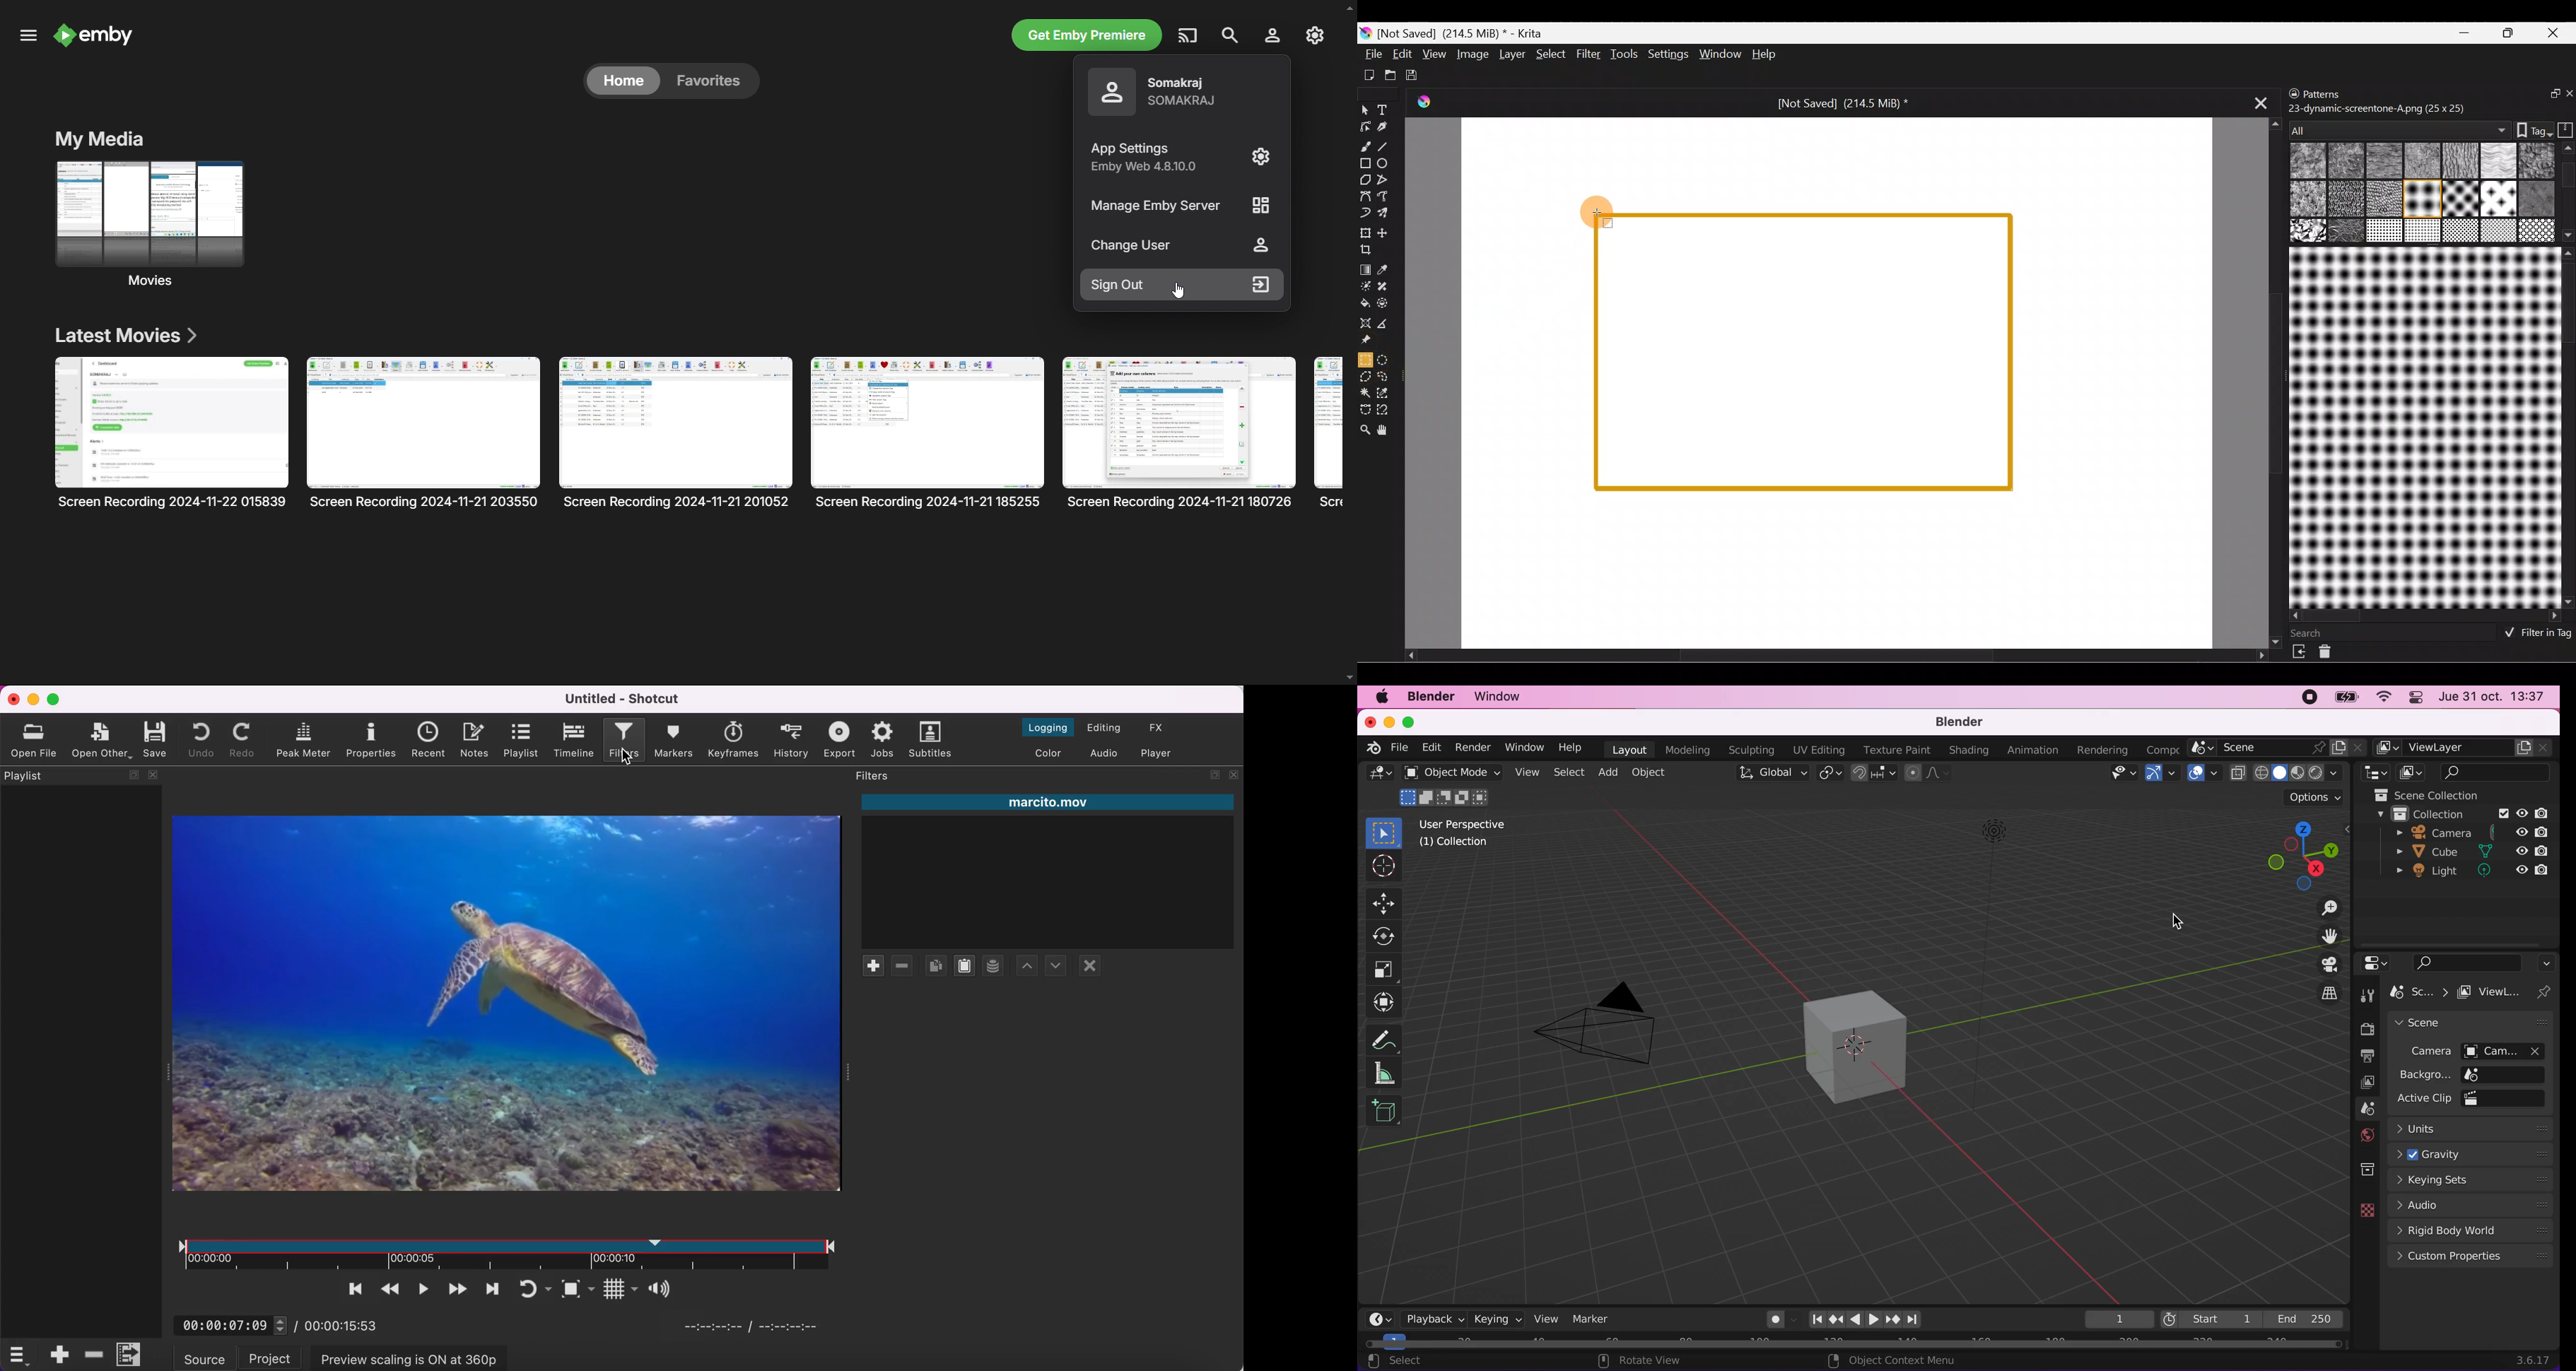 This screenshot has height=1372, width=2576. What do you see at coordinates (1842, 104) in the screenshot?
I see `[Not Saved] (214.5 MiB) *` at bounding box center [1842, 104].